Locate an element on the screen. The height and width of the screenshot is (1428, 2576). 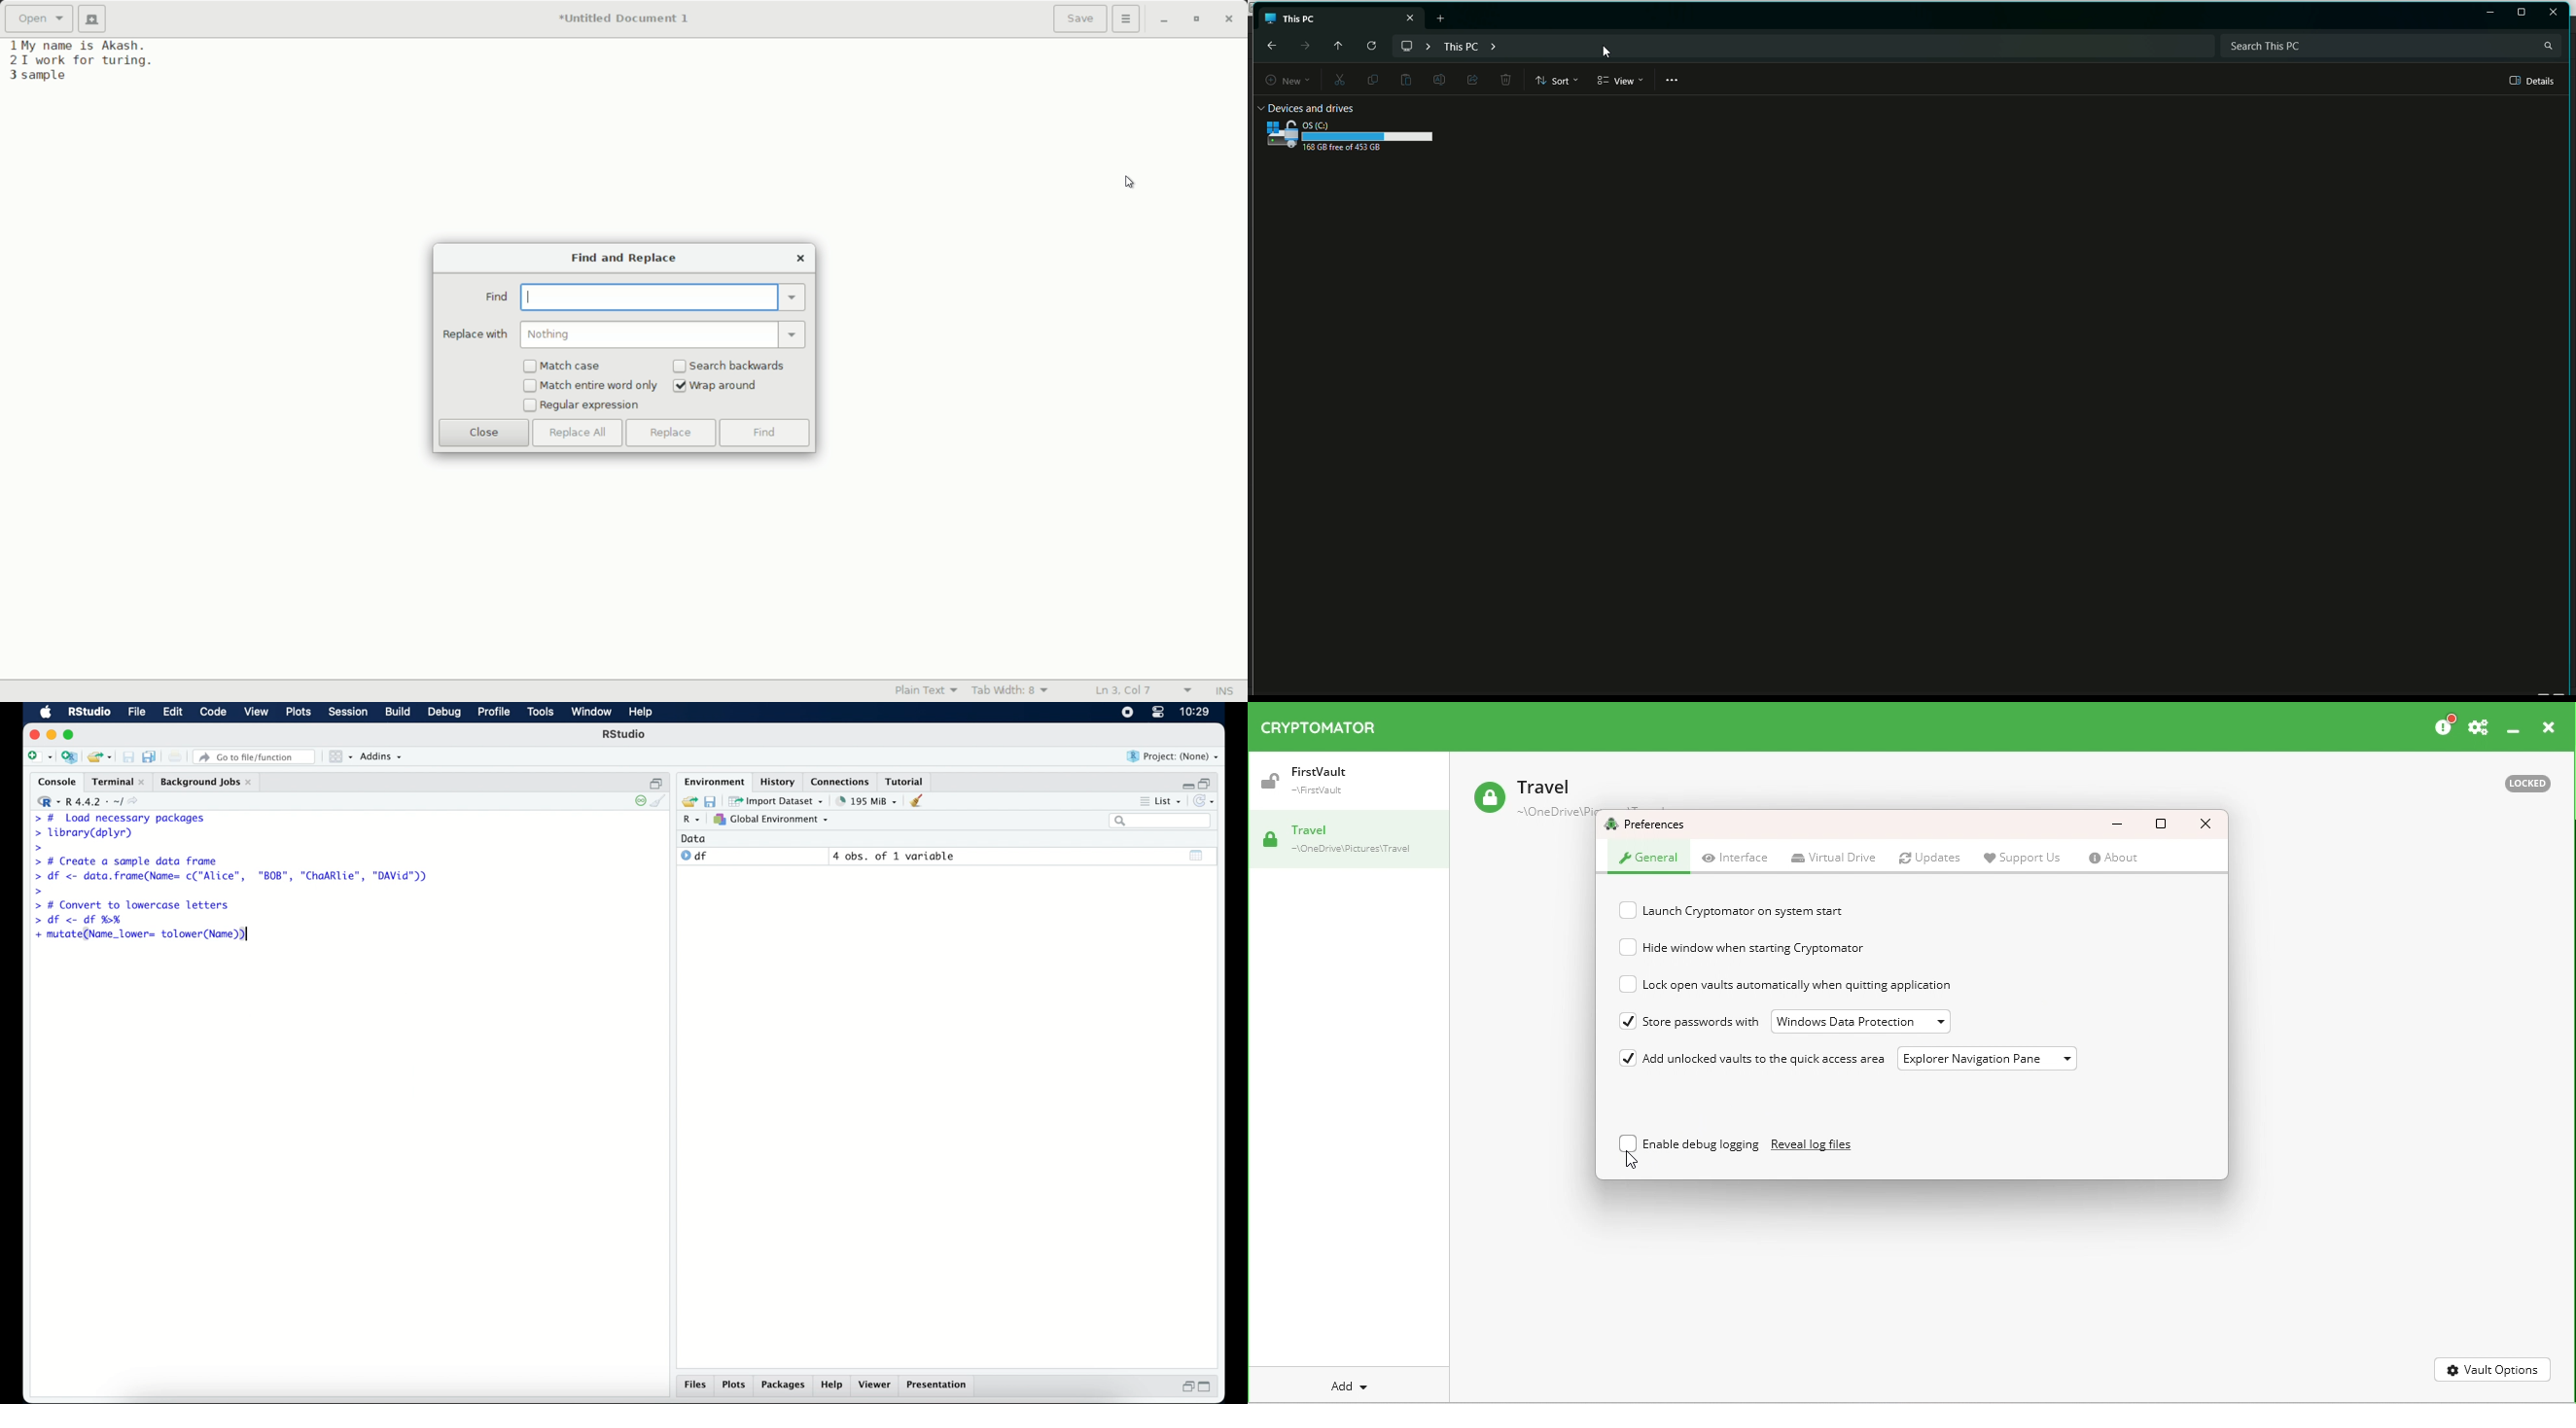
plots is located at coordinates (736, 1386).